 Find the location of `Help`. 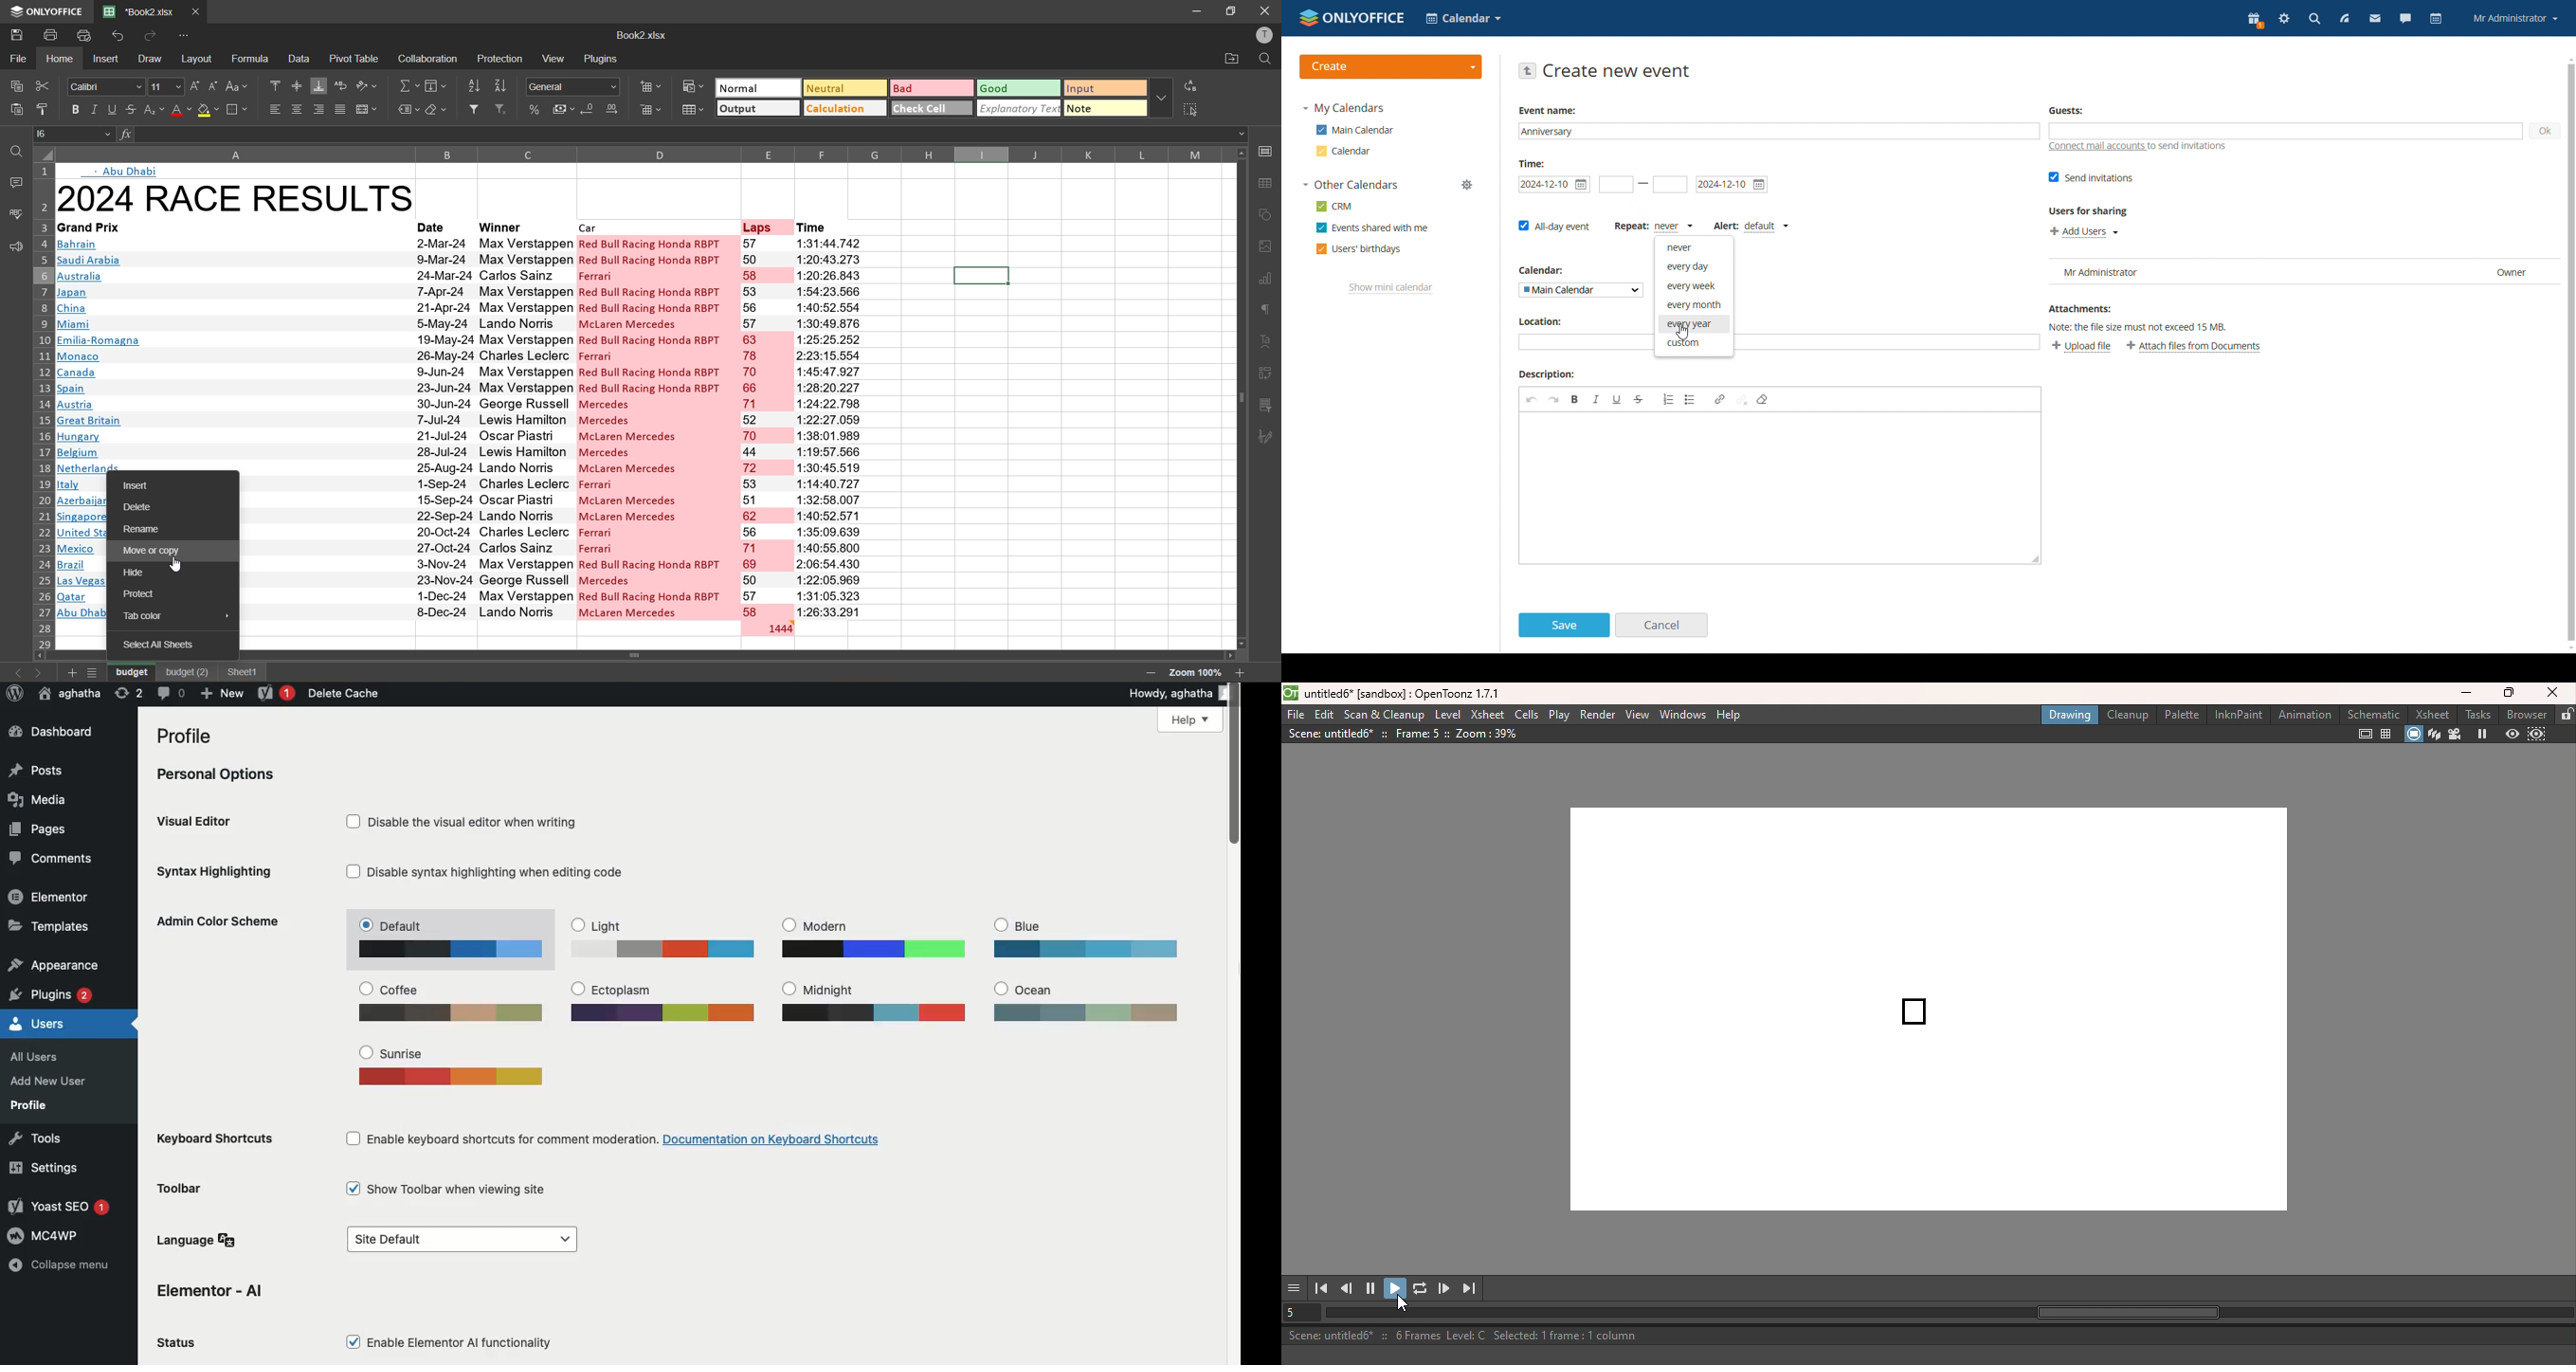

Help is located at coordinates (1190, 721).